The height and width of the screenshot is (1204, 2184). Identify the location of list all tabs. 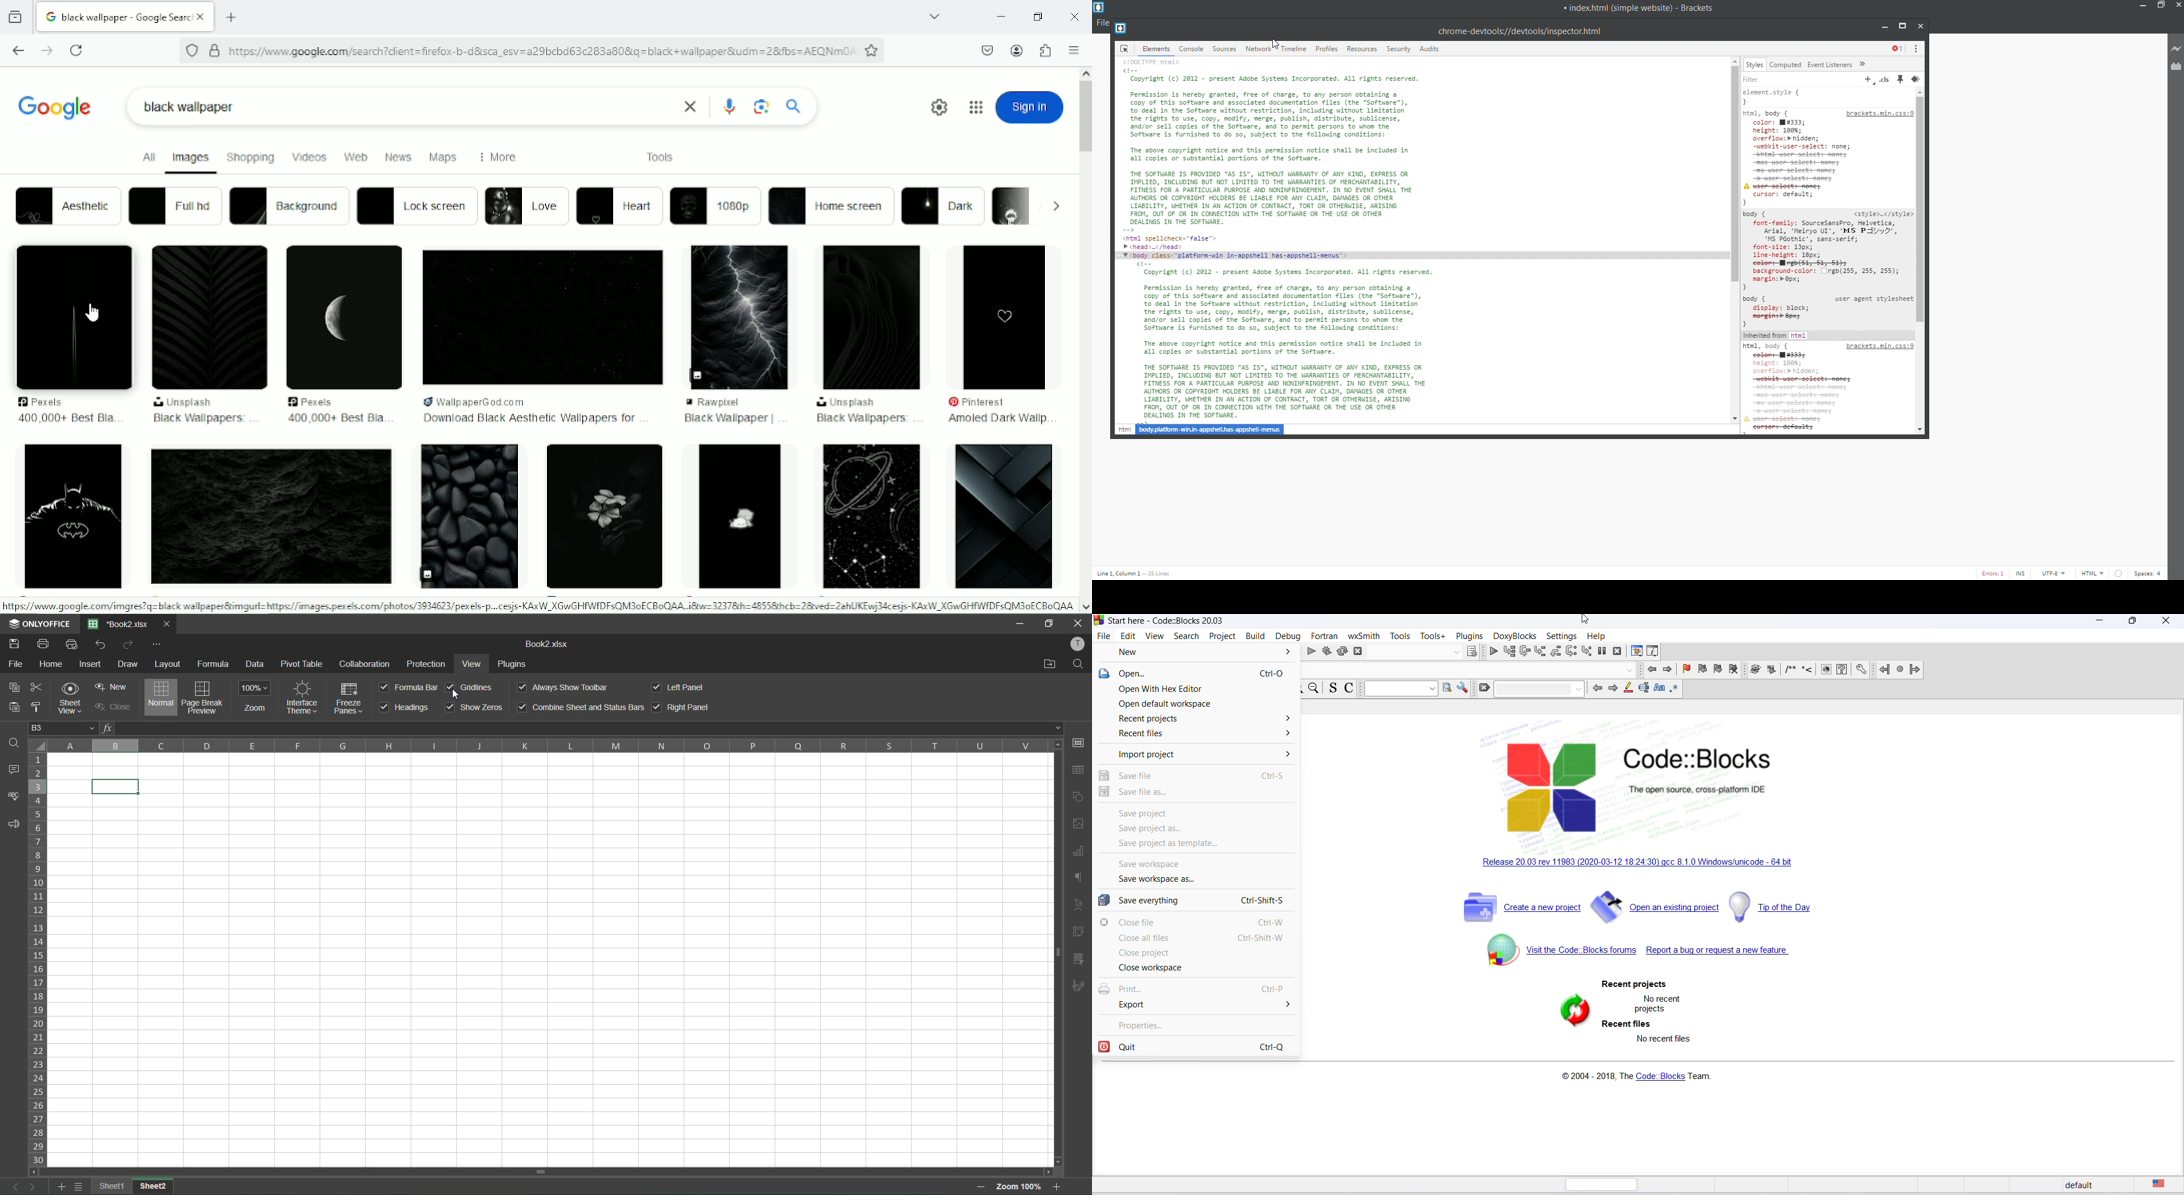
(934, 17).